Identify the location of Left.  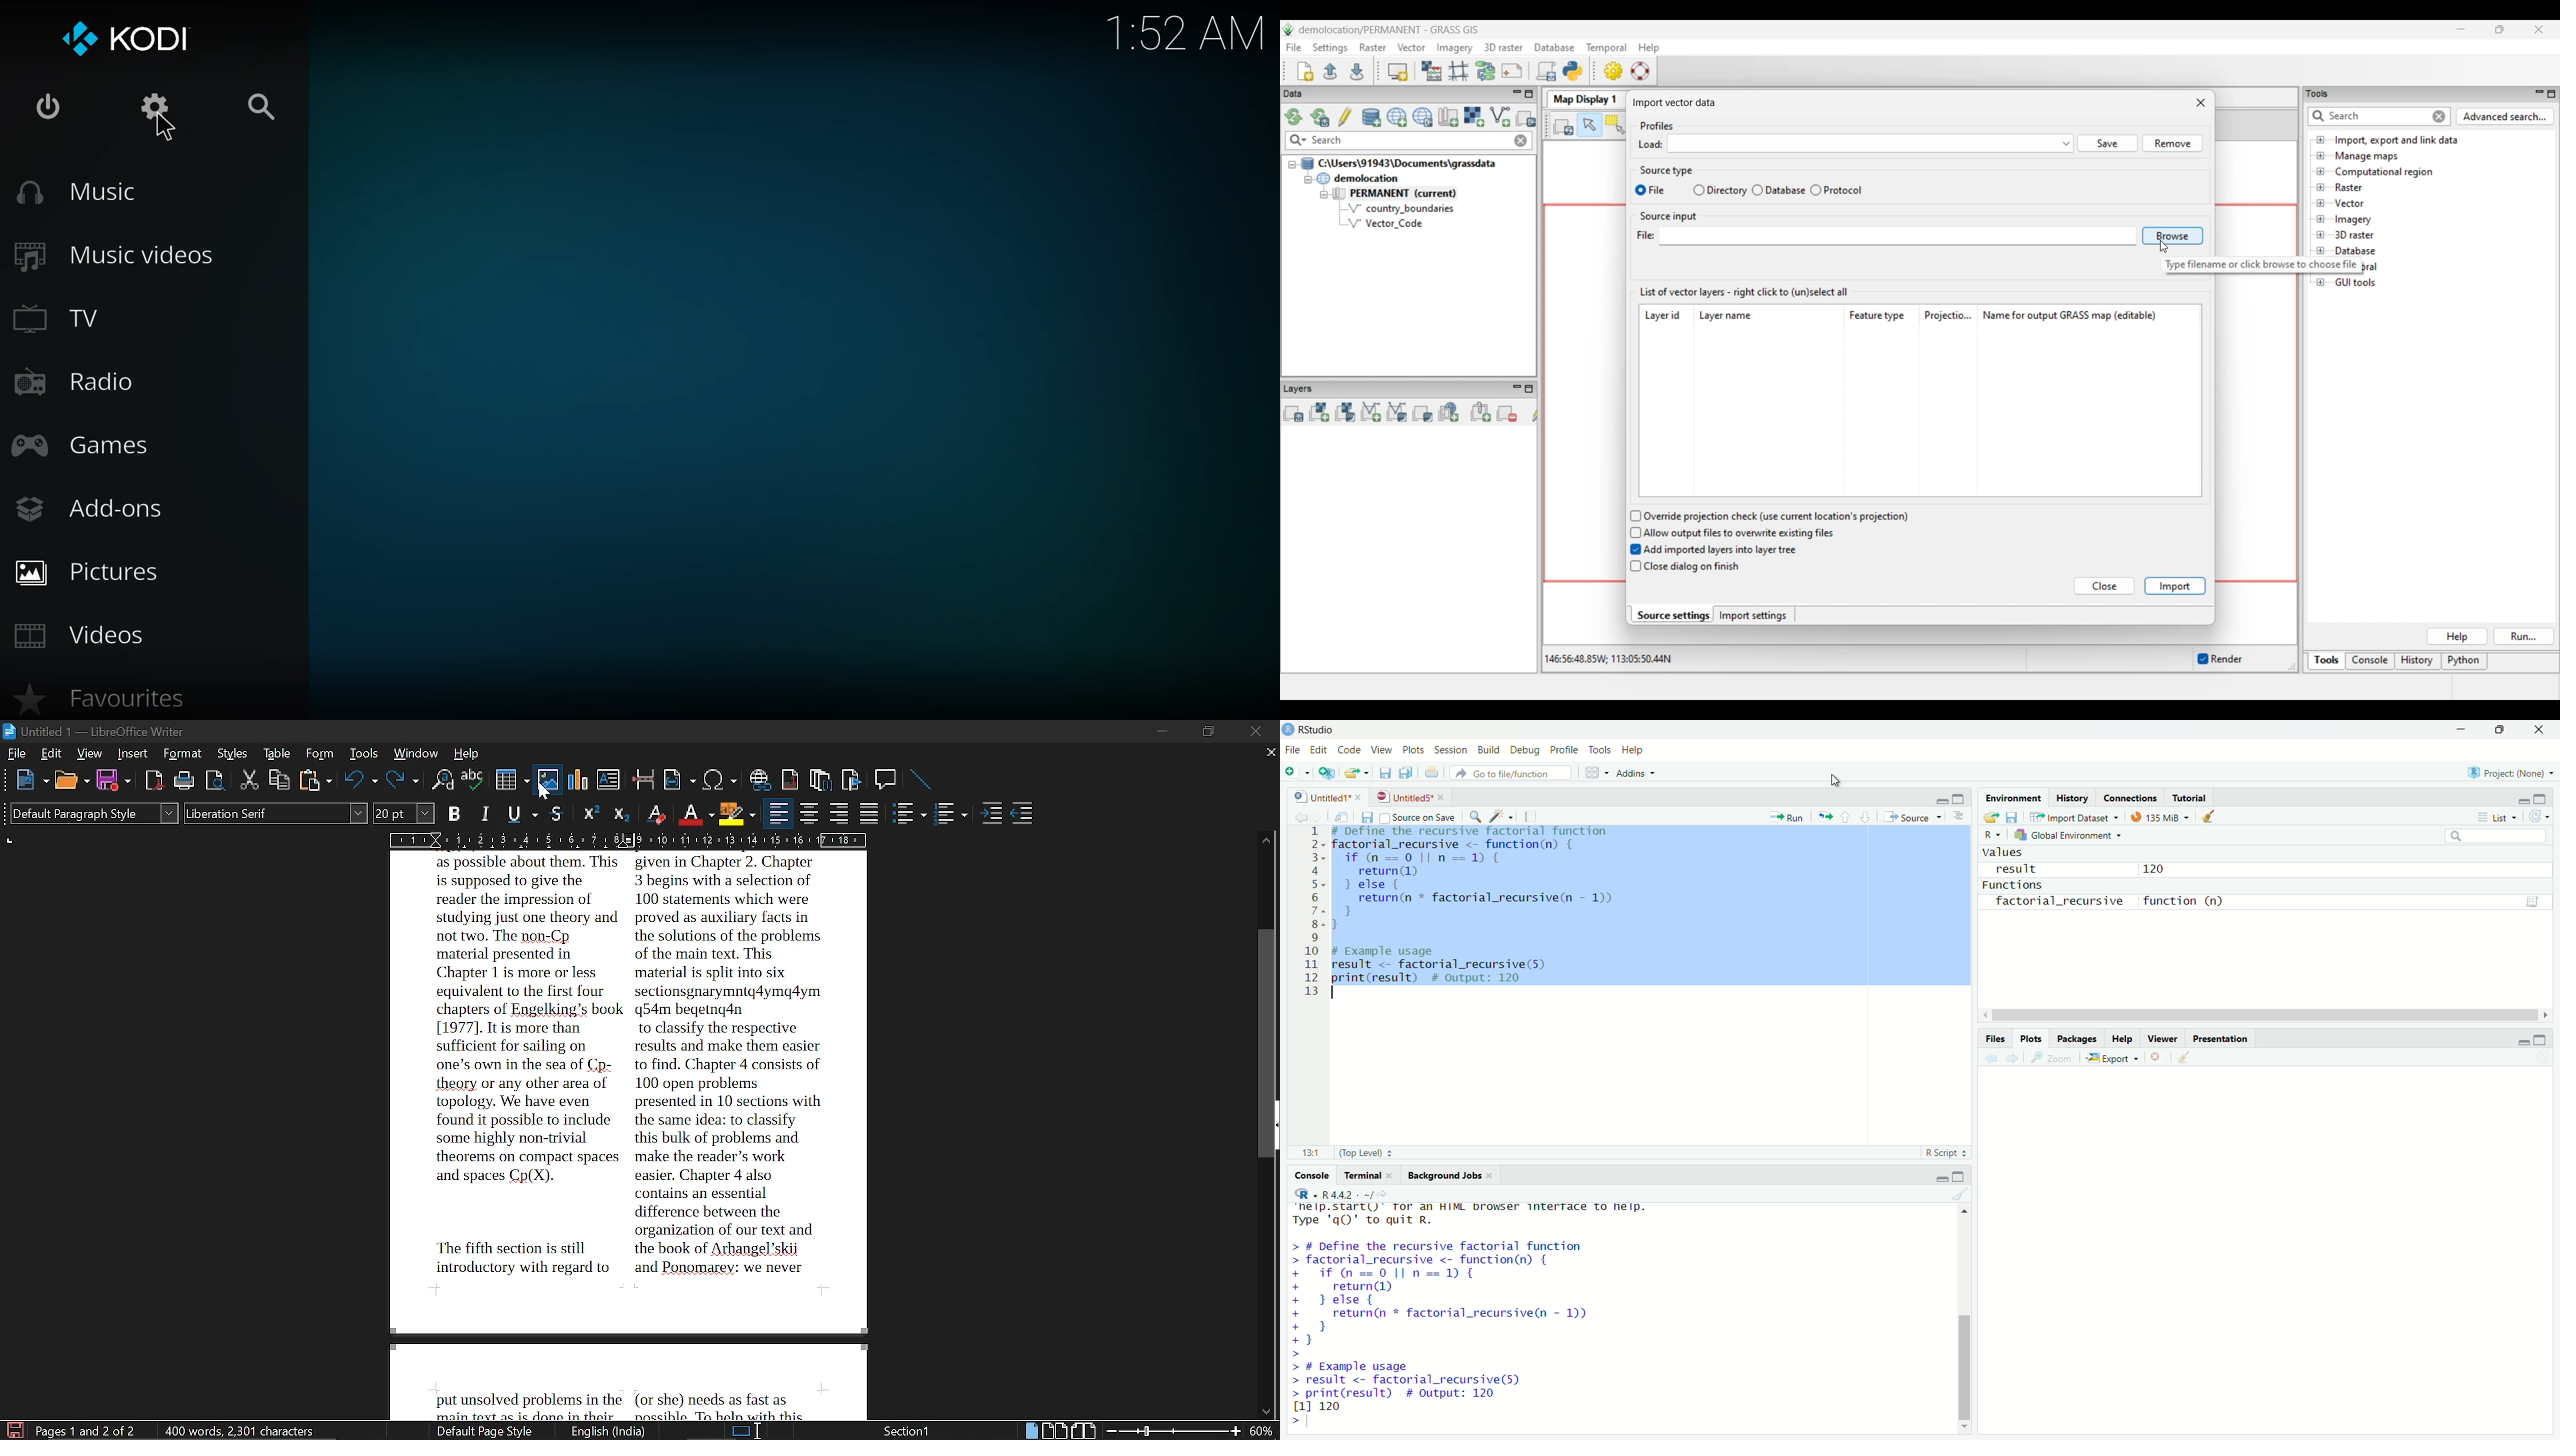
(1983, 1009).